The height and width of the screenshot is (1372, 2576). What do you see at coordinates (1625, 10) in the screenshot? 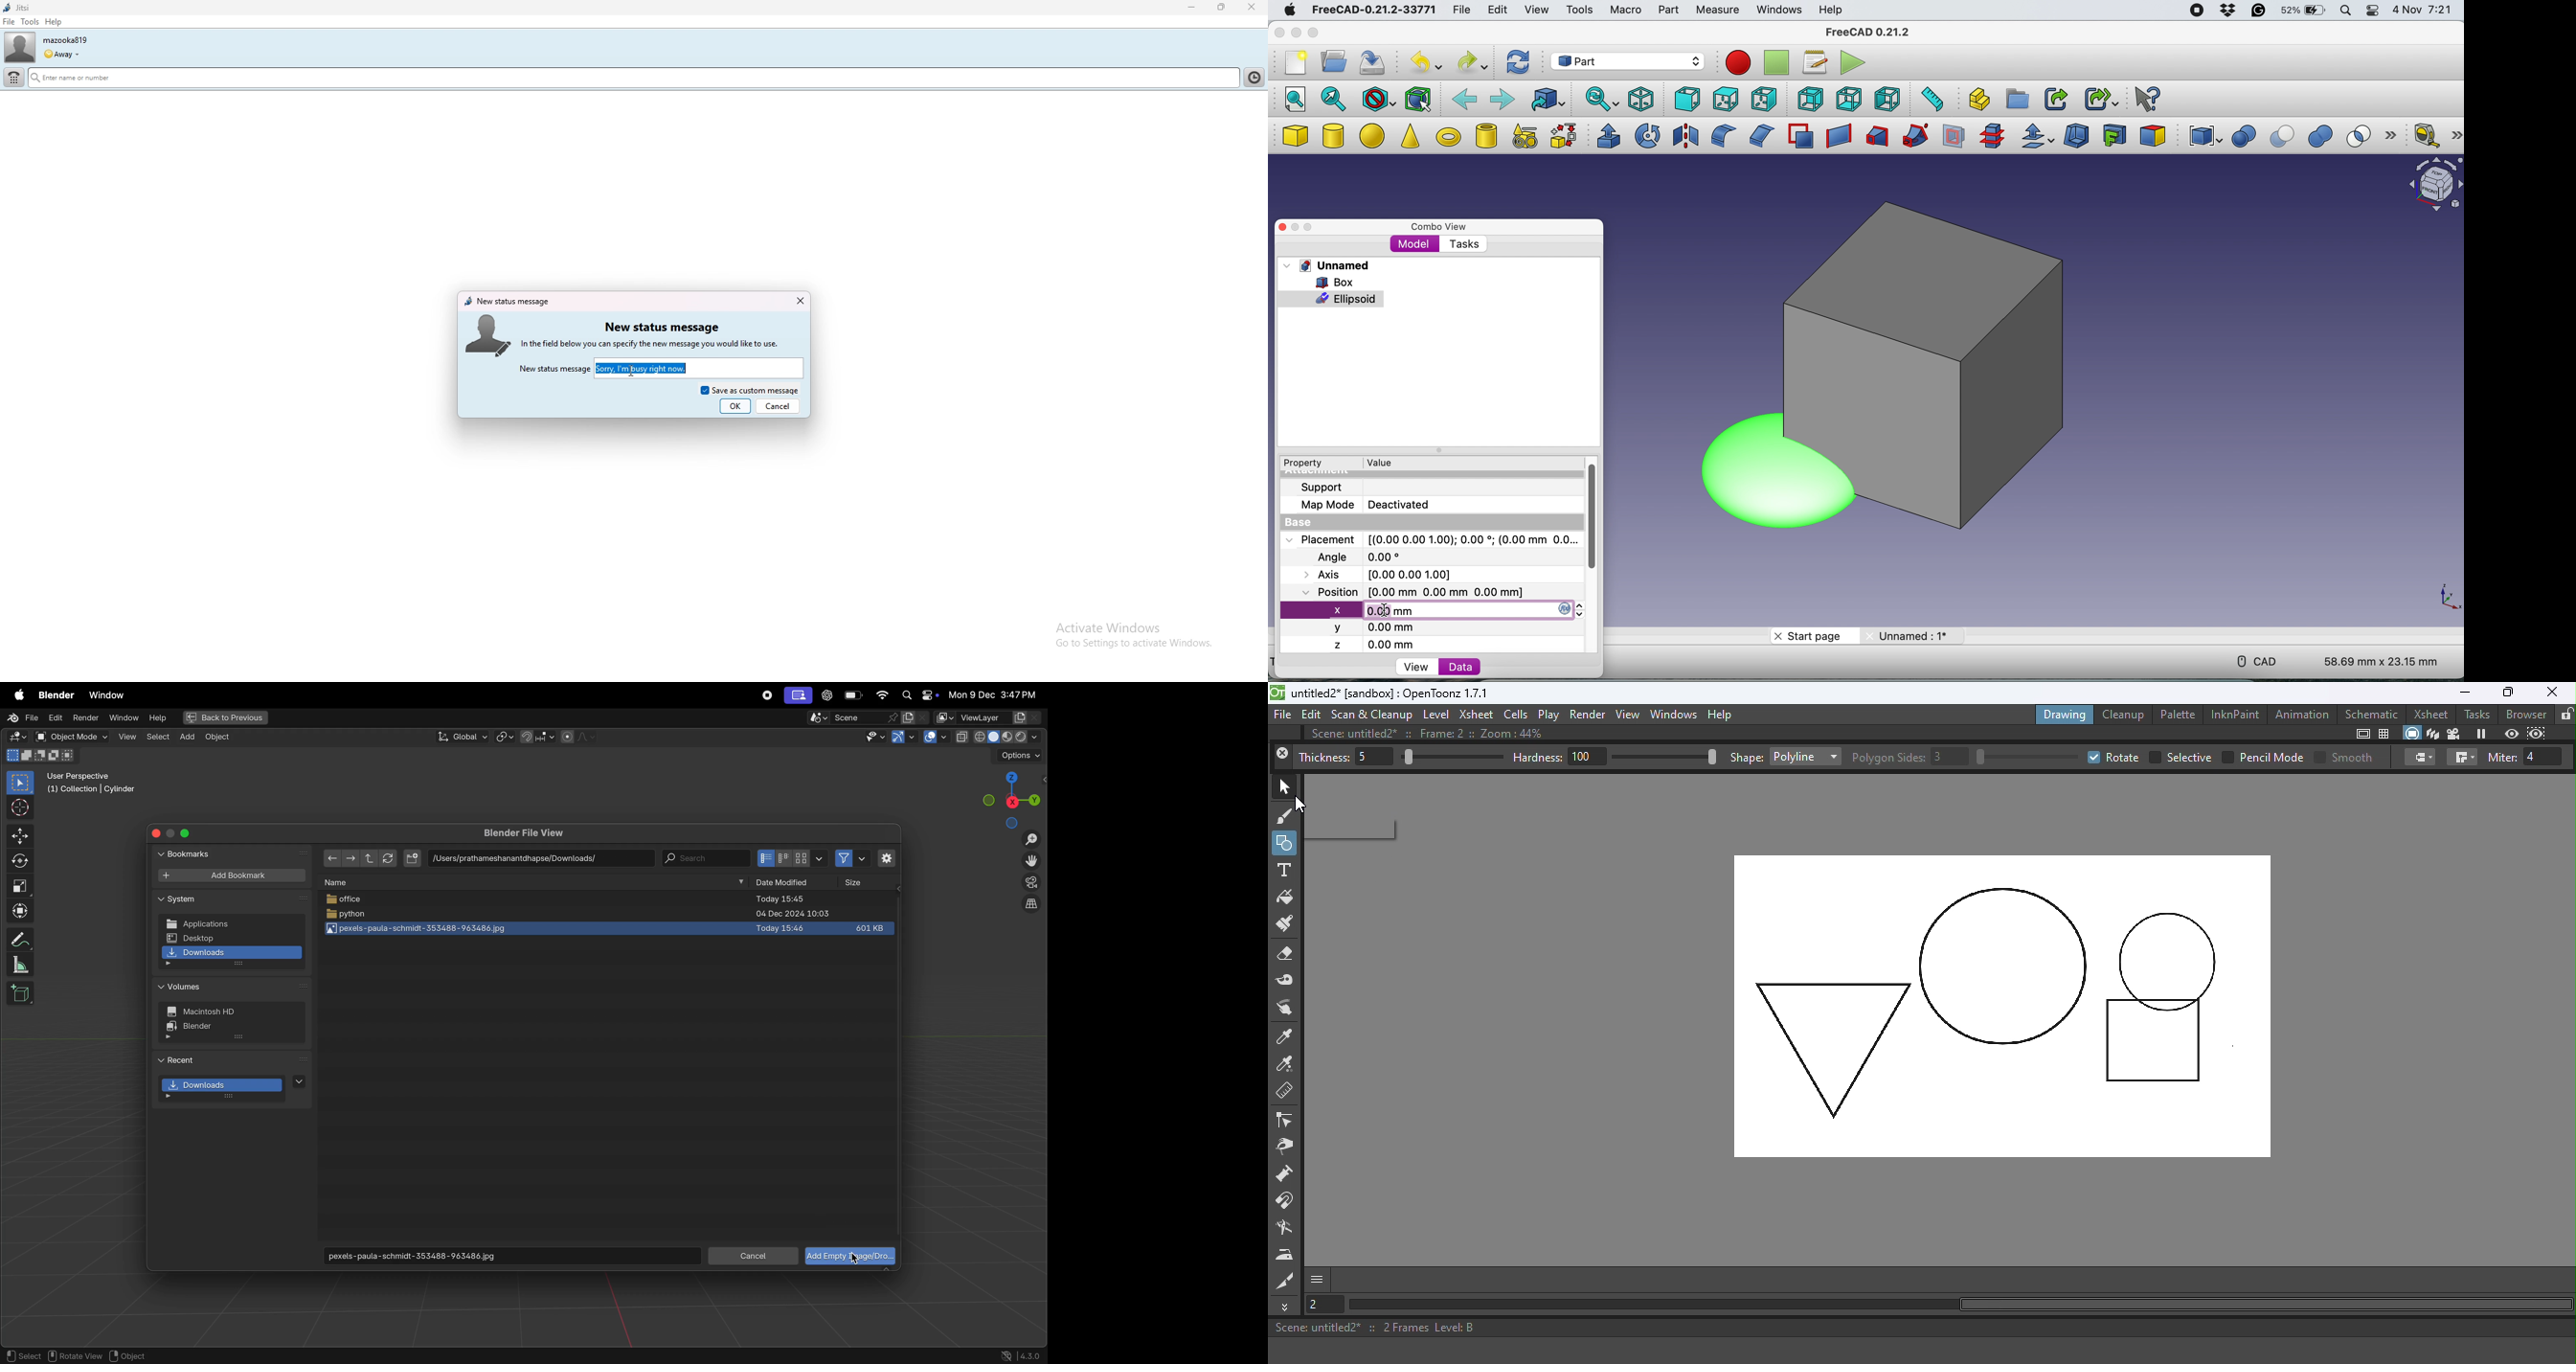
I see `macro` at bounding box center [1625, 10].